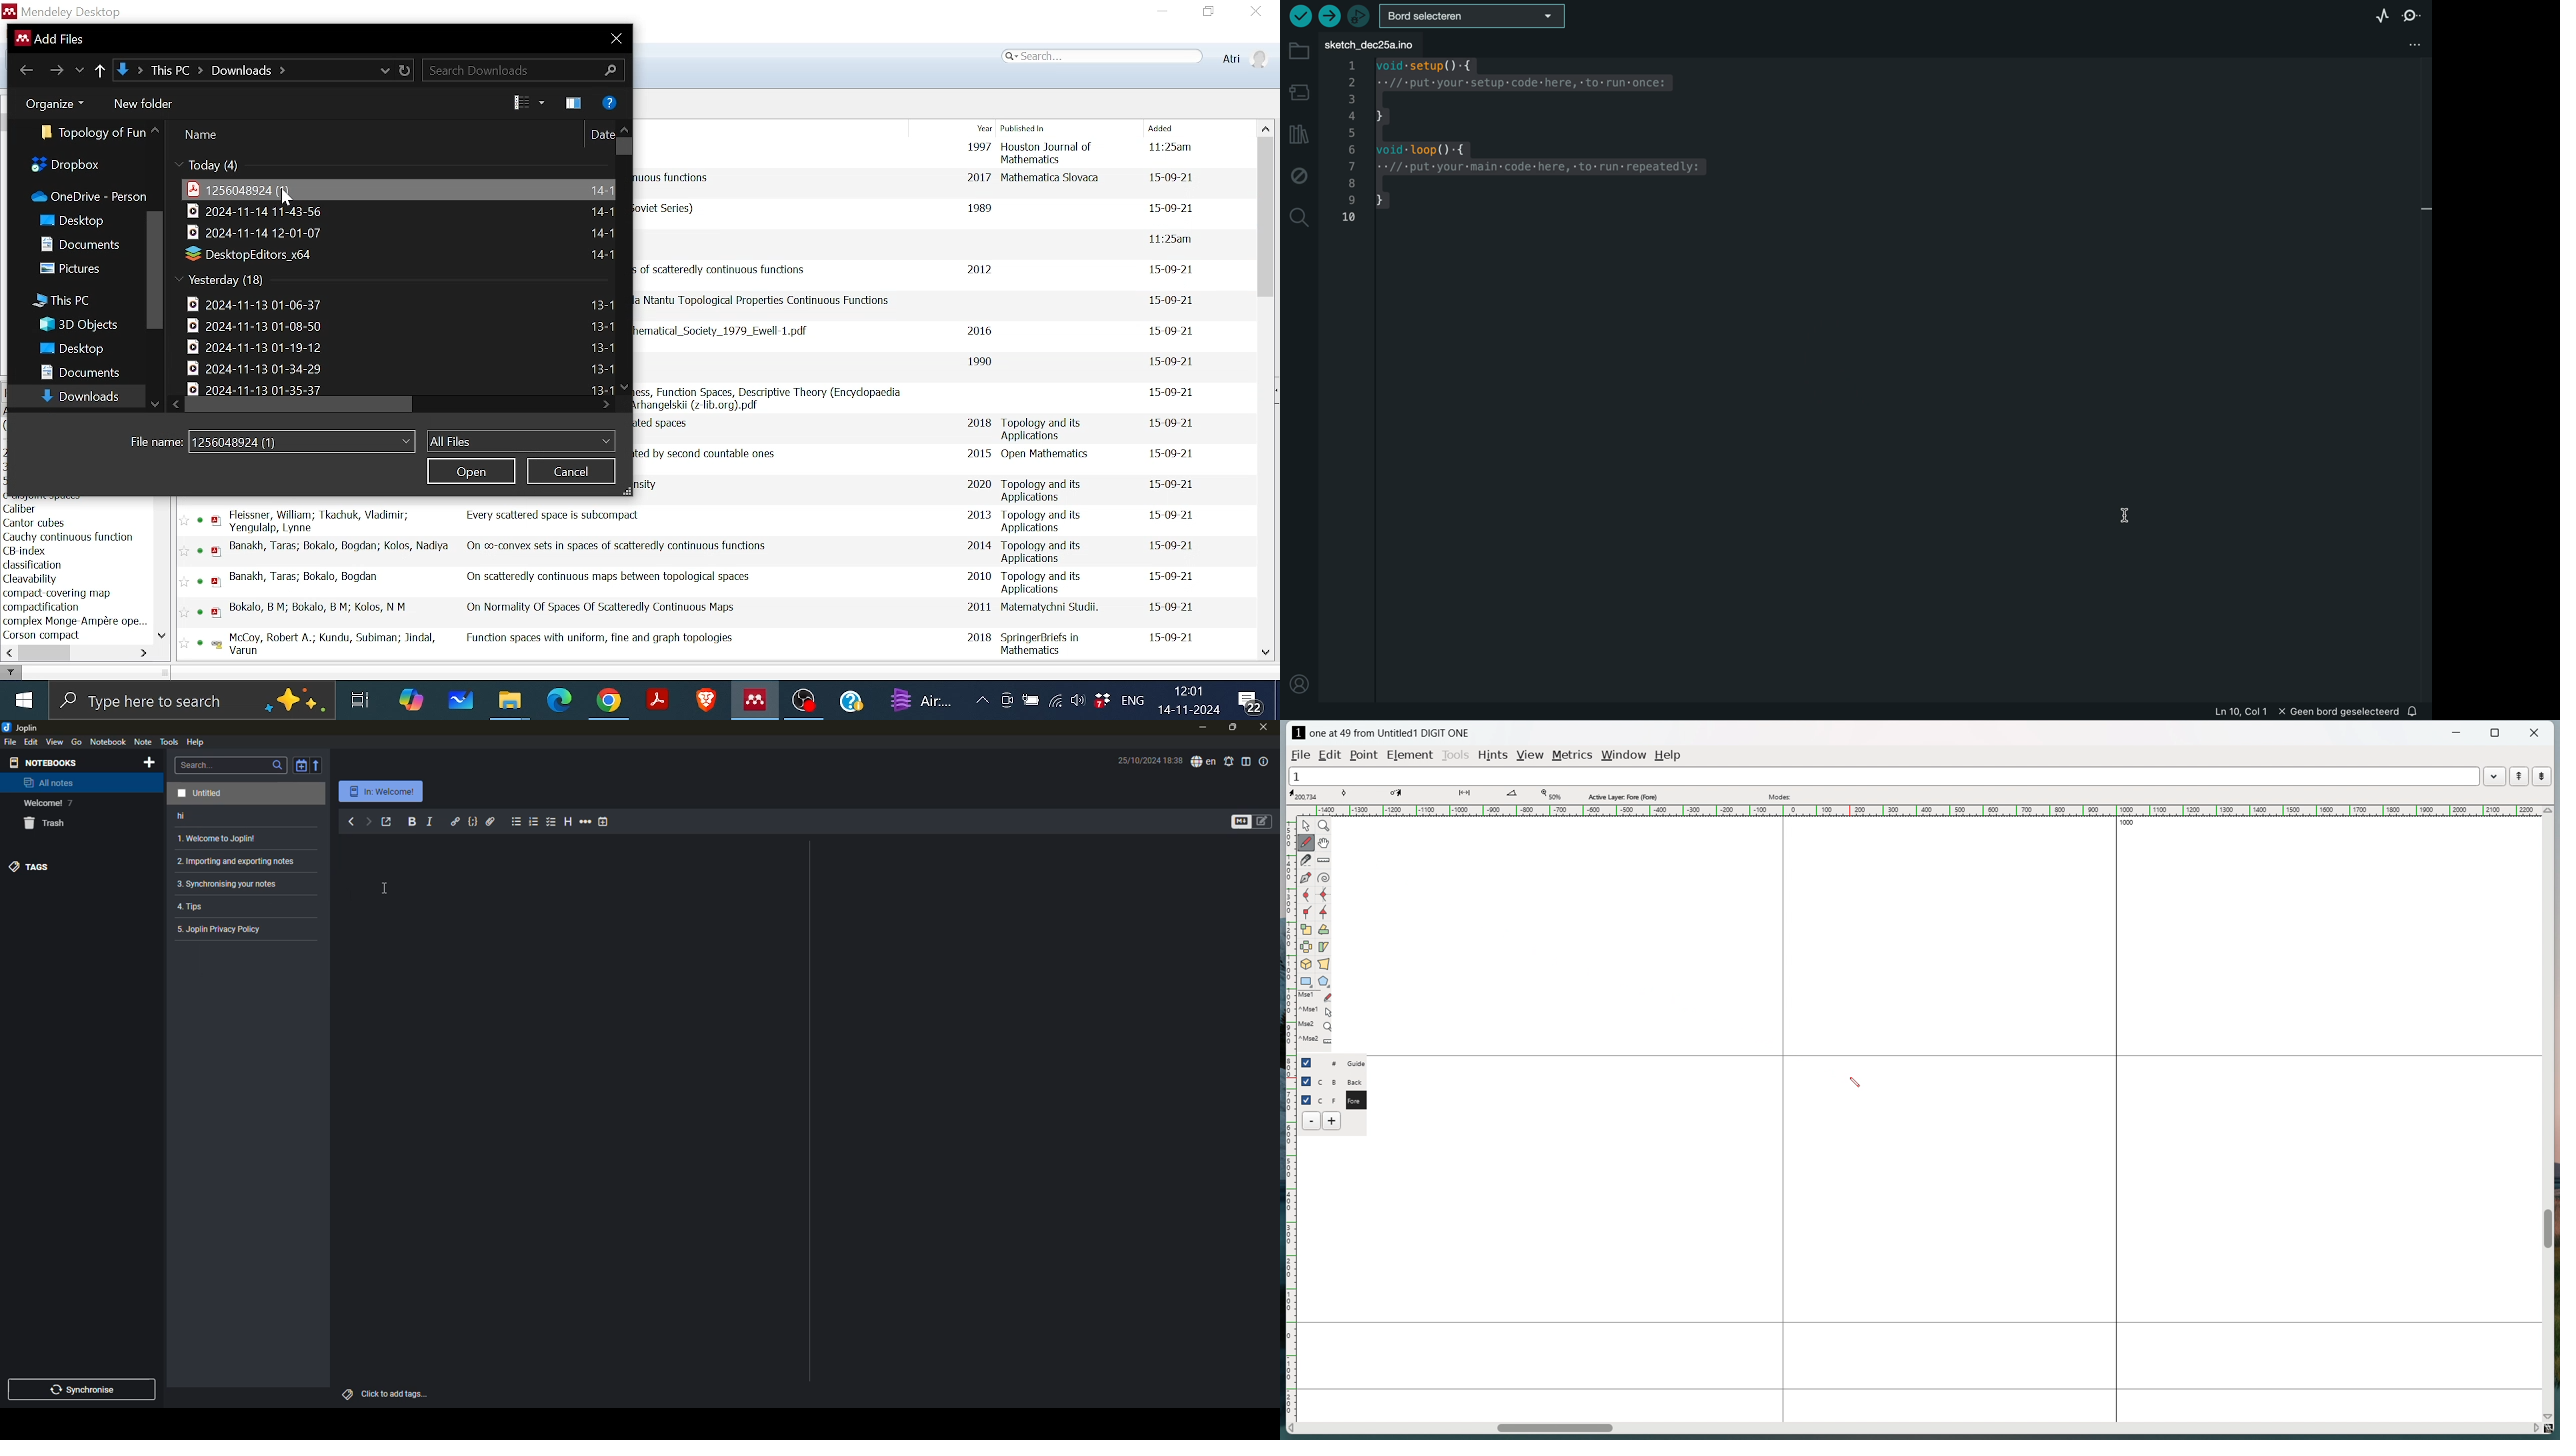 The width and height of the screenshot is (2576, 1456). Describe the element at coordinates (235, 861) in the screenshot. I see `2. Importing and exporting notes` at that location.